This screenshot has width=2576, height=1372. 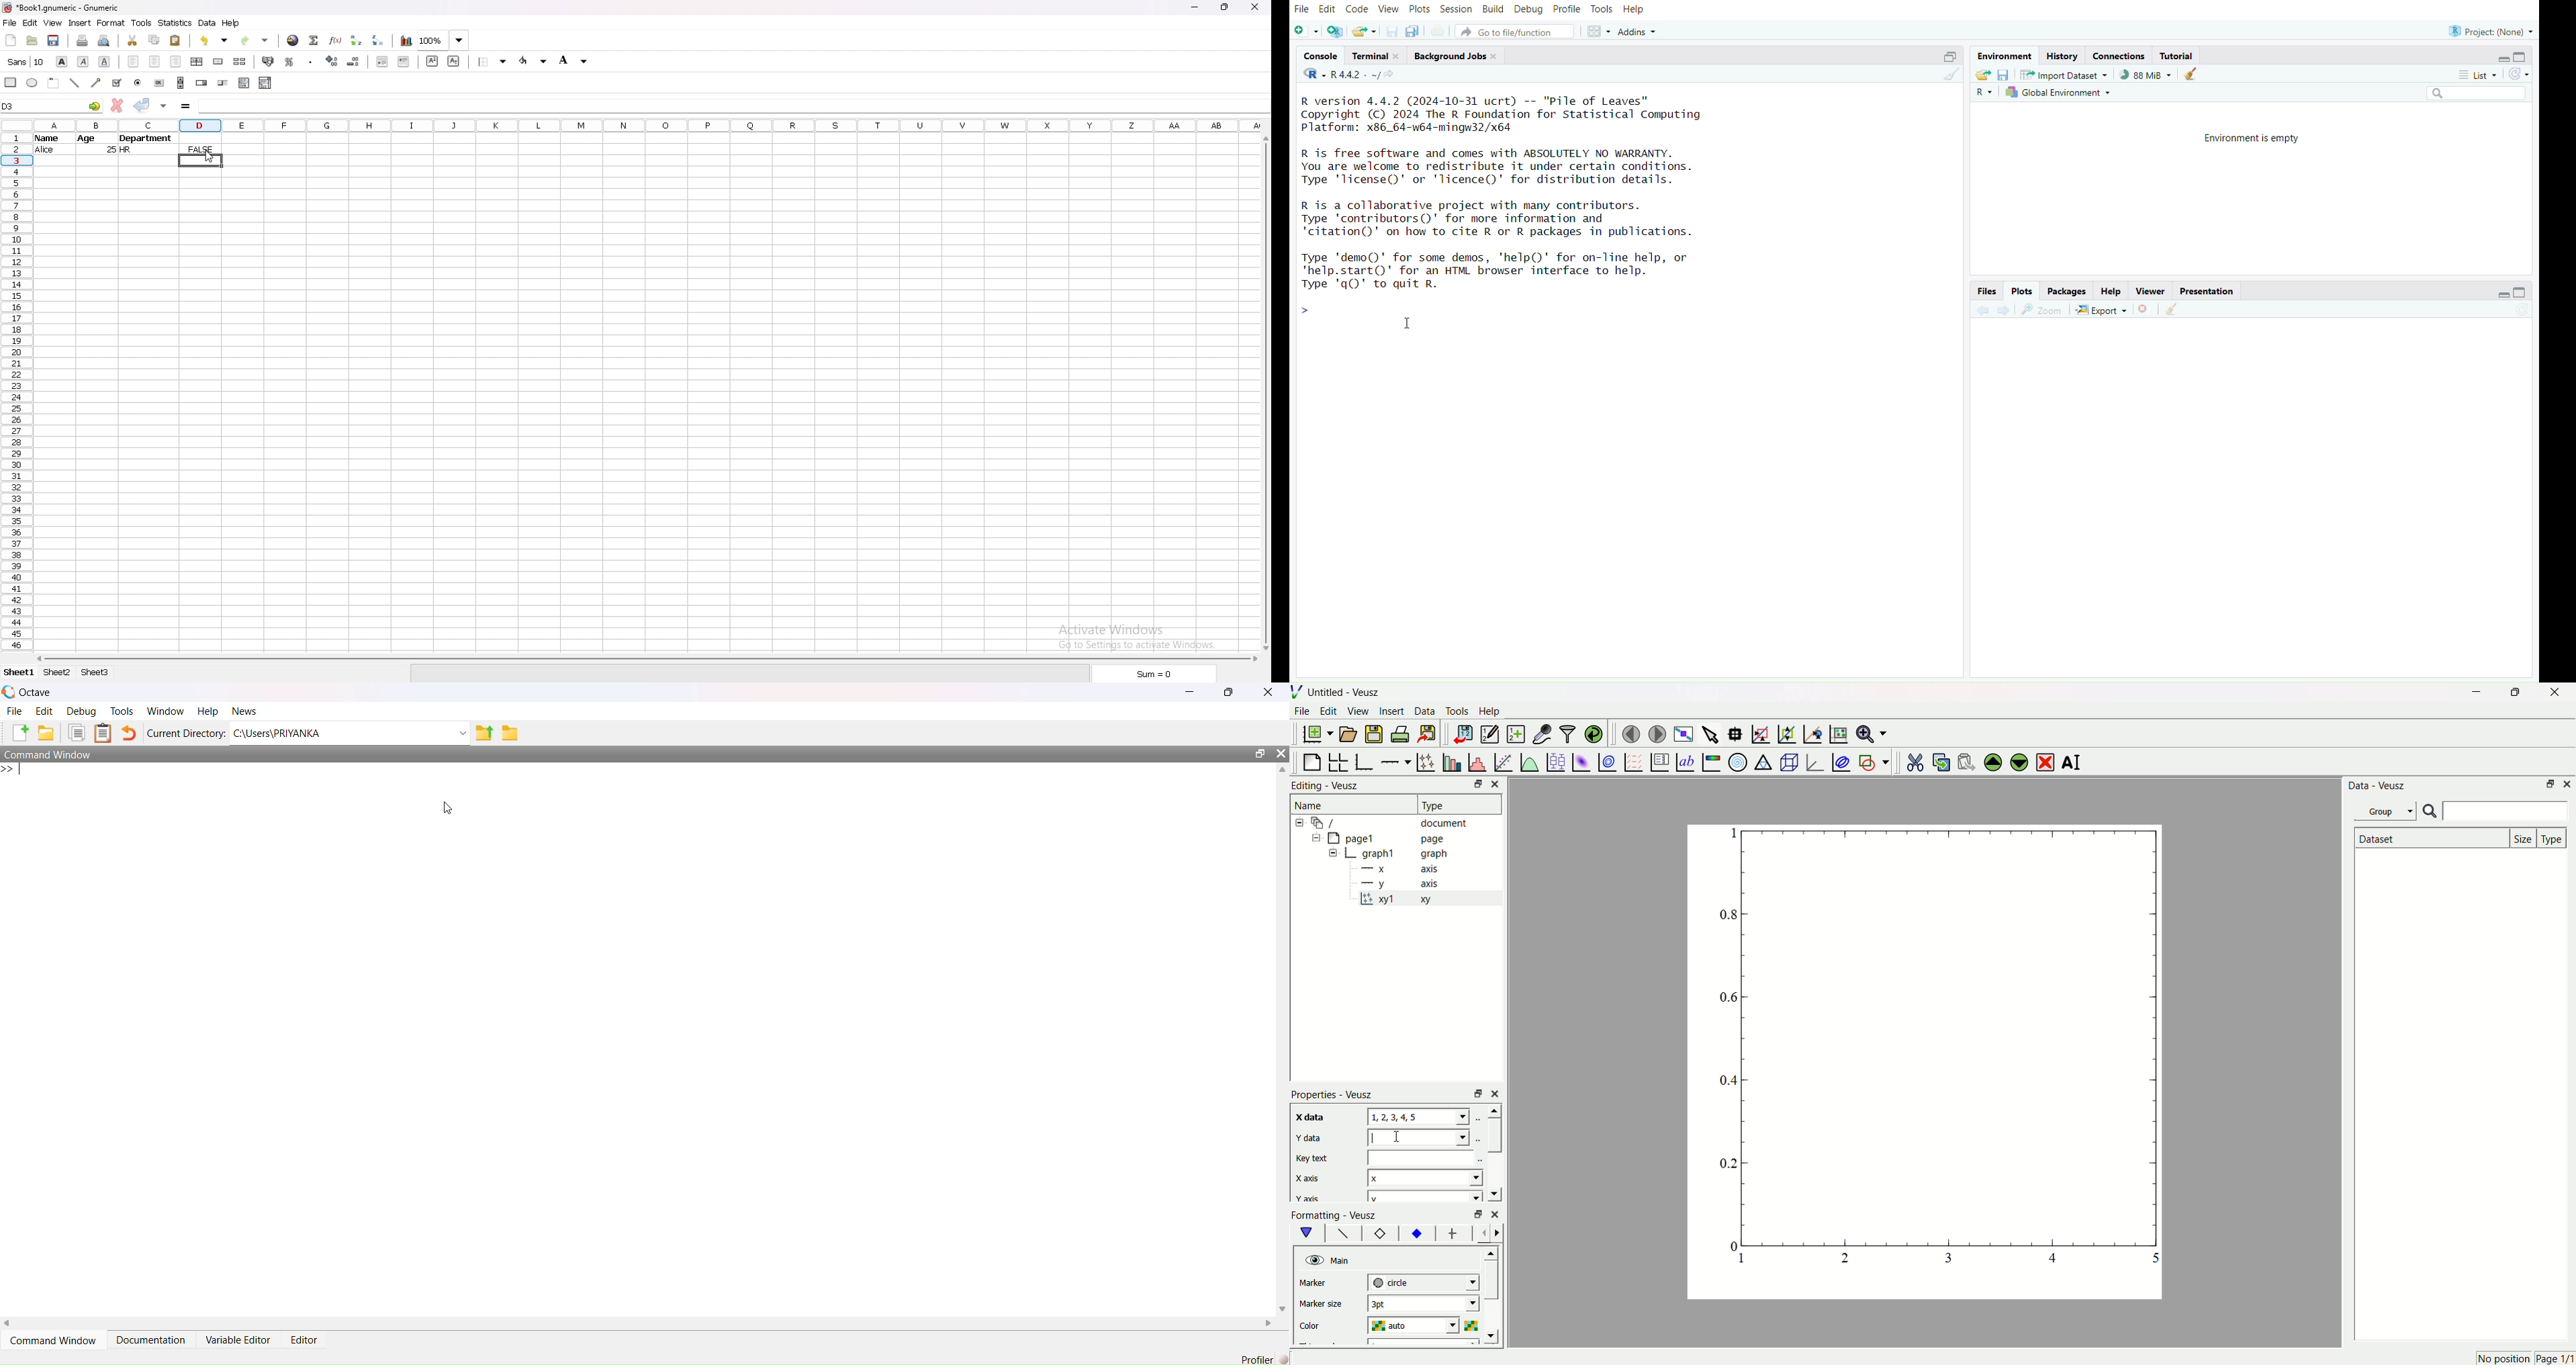 What do you see at coordinates (1422, 1282) in the screenshot?
I see `circle` at bounding box center [1422, 1282].